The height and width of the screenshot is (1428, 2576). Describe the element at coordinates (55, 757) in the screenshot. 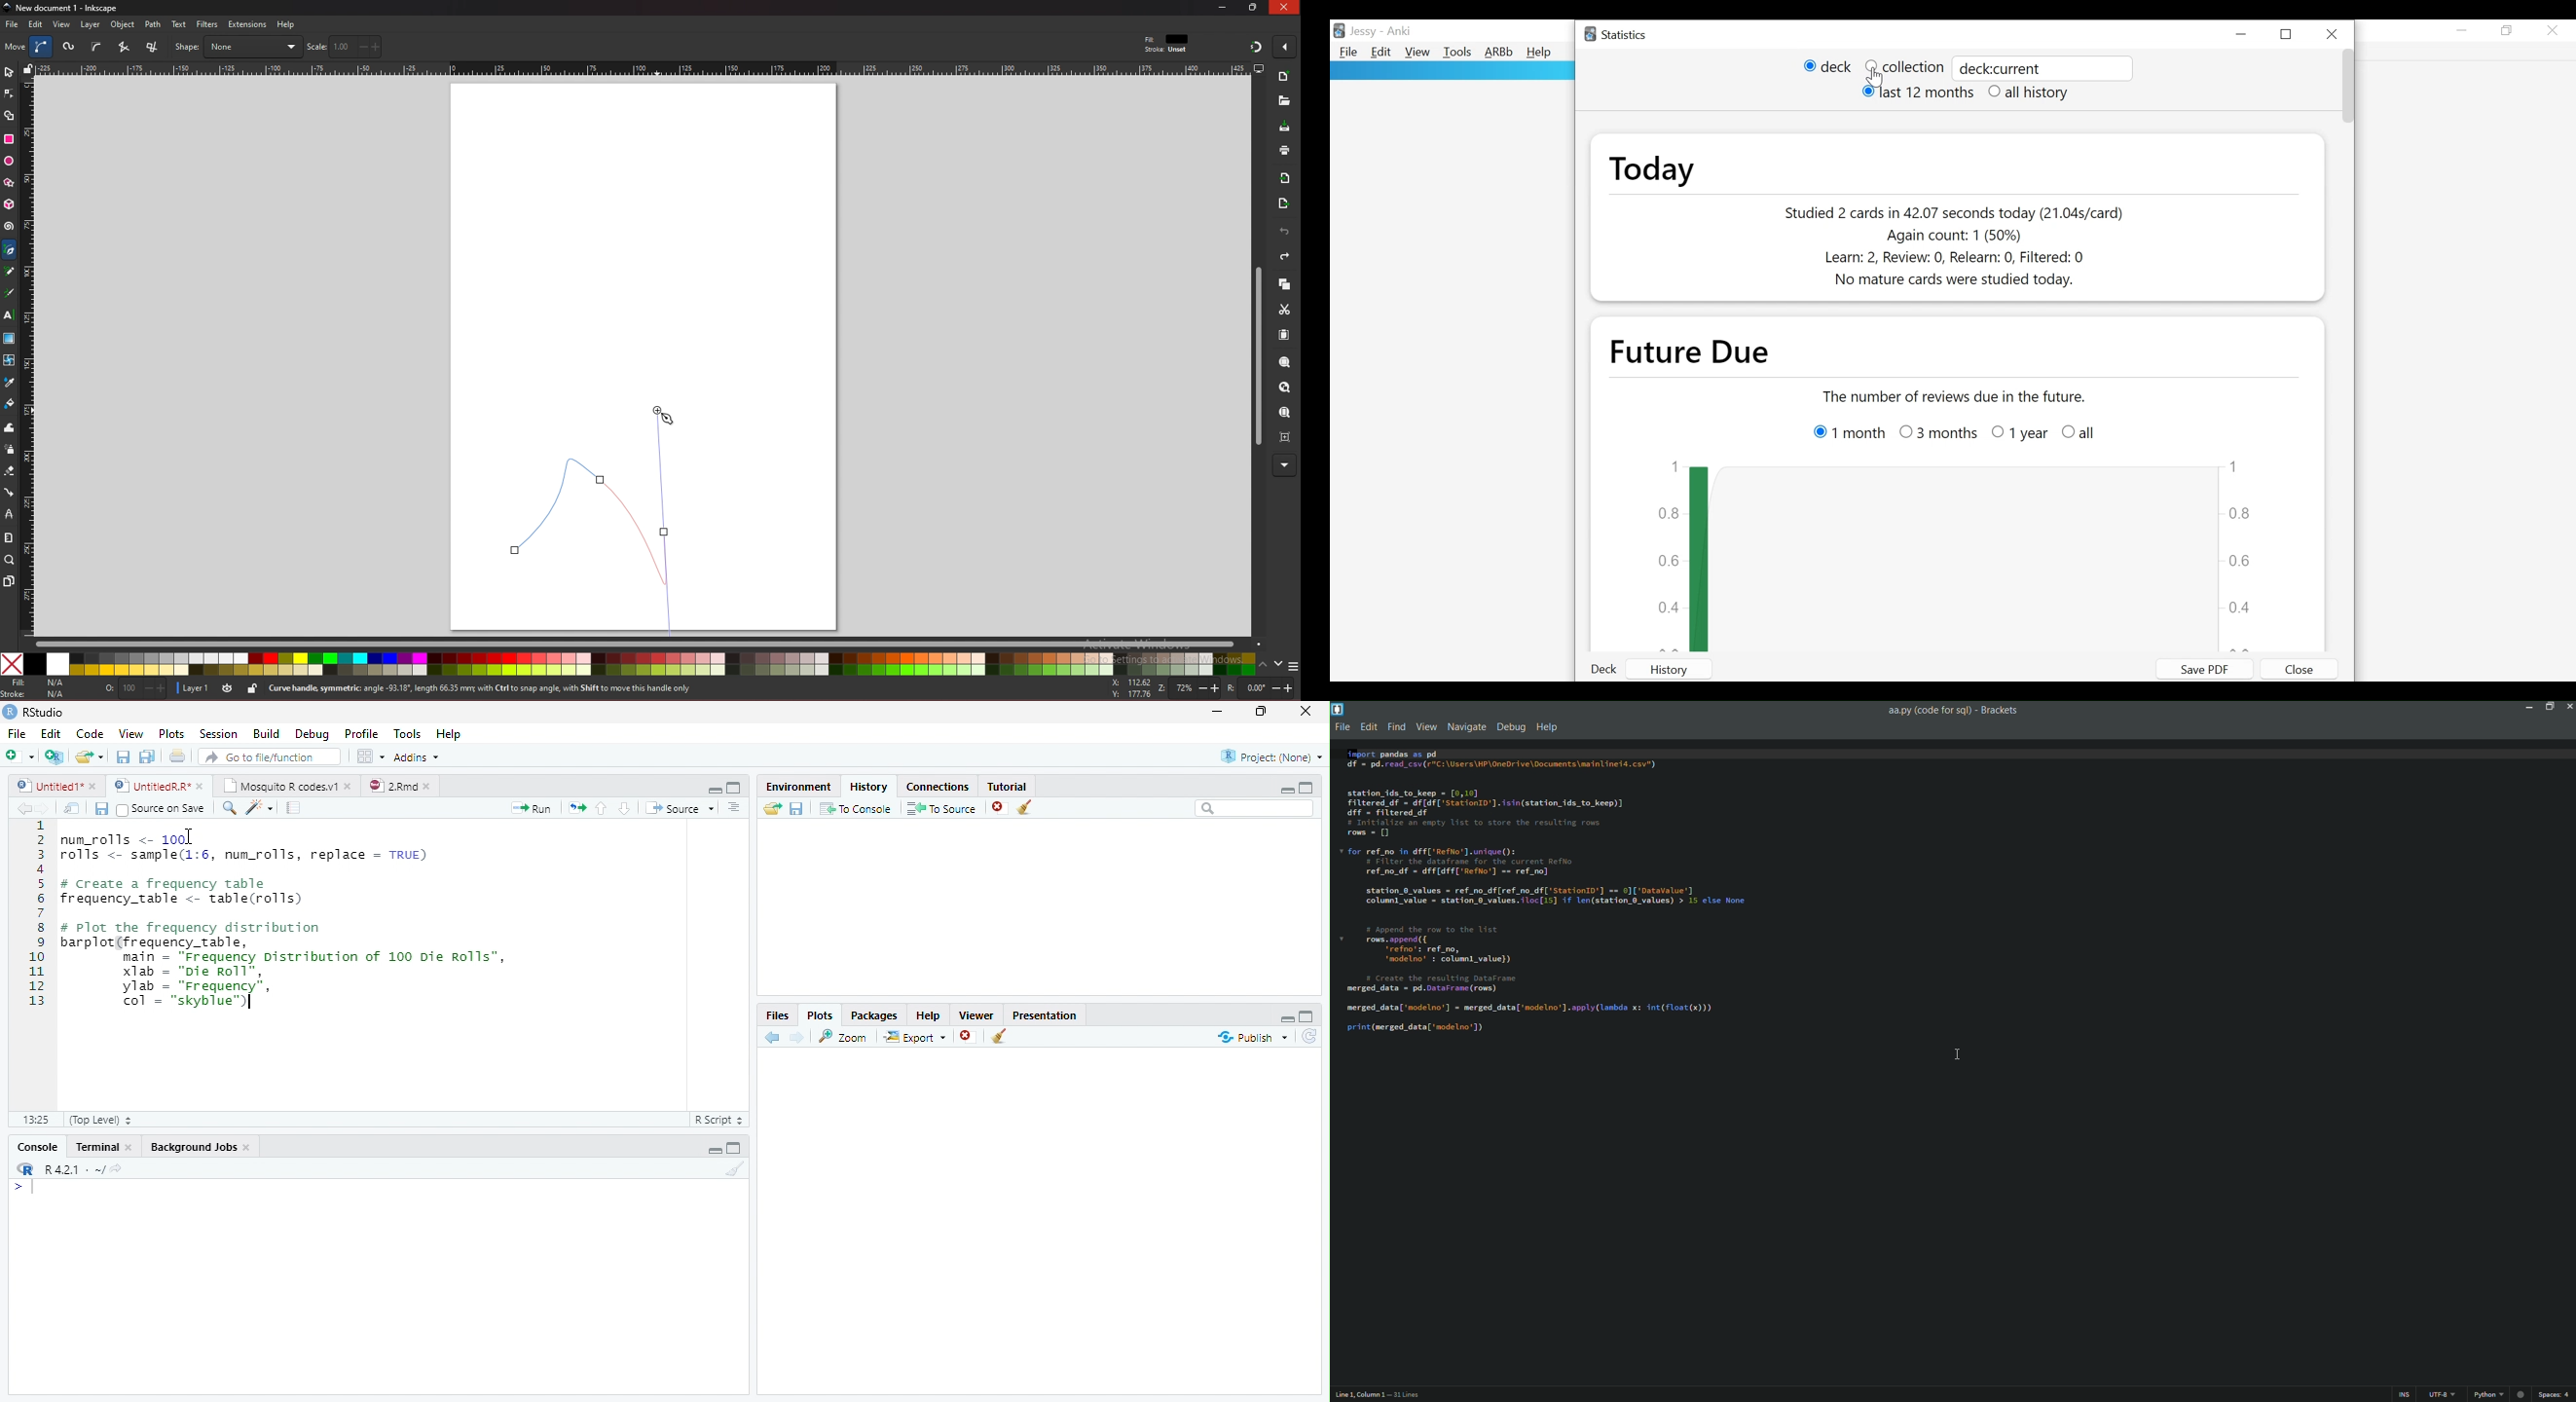

I see `Create Project` at that location.